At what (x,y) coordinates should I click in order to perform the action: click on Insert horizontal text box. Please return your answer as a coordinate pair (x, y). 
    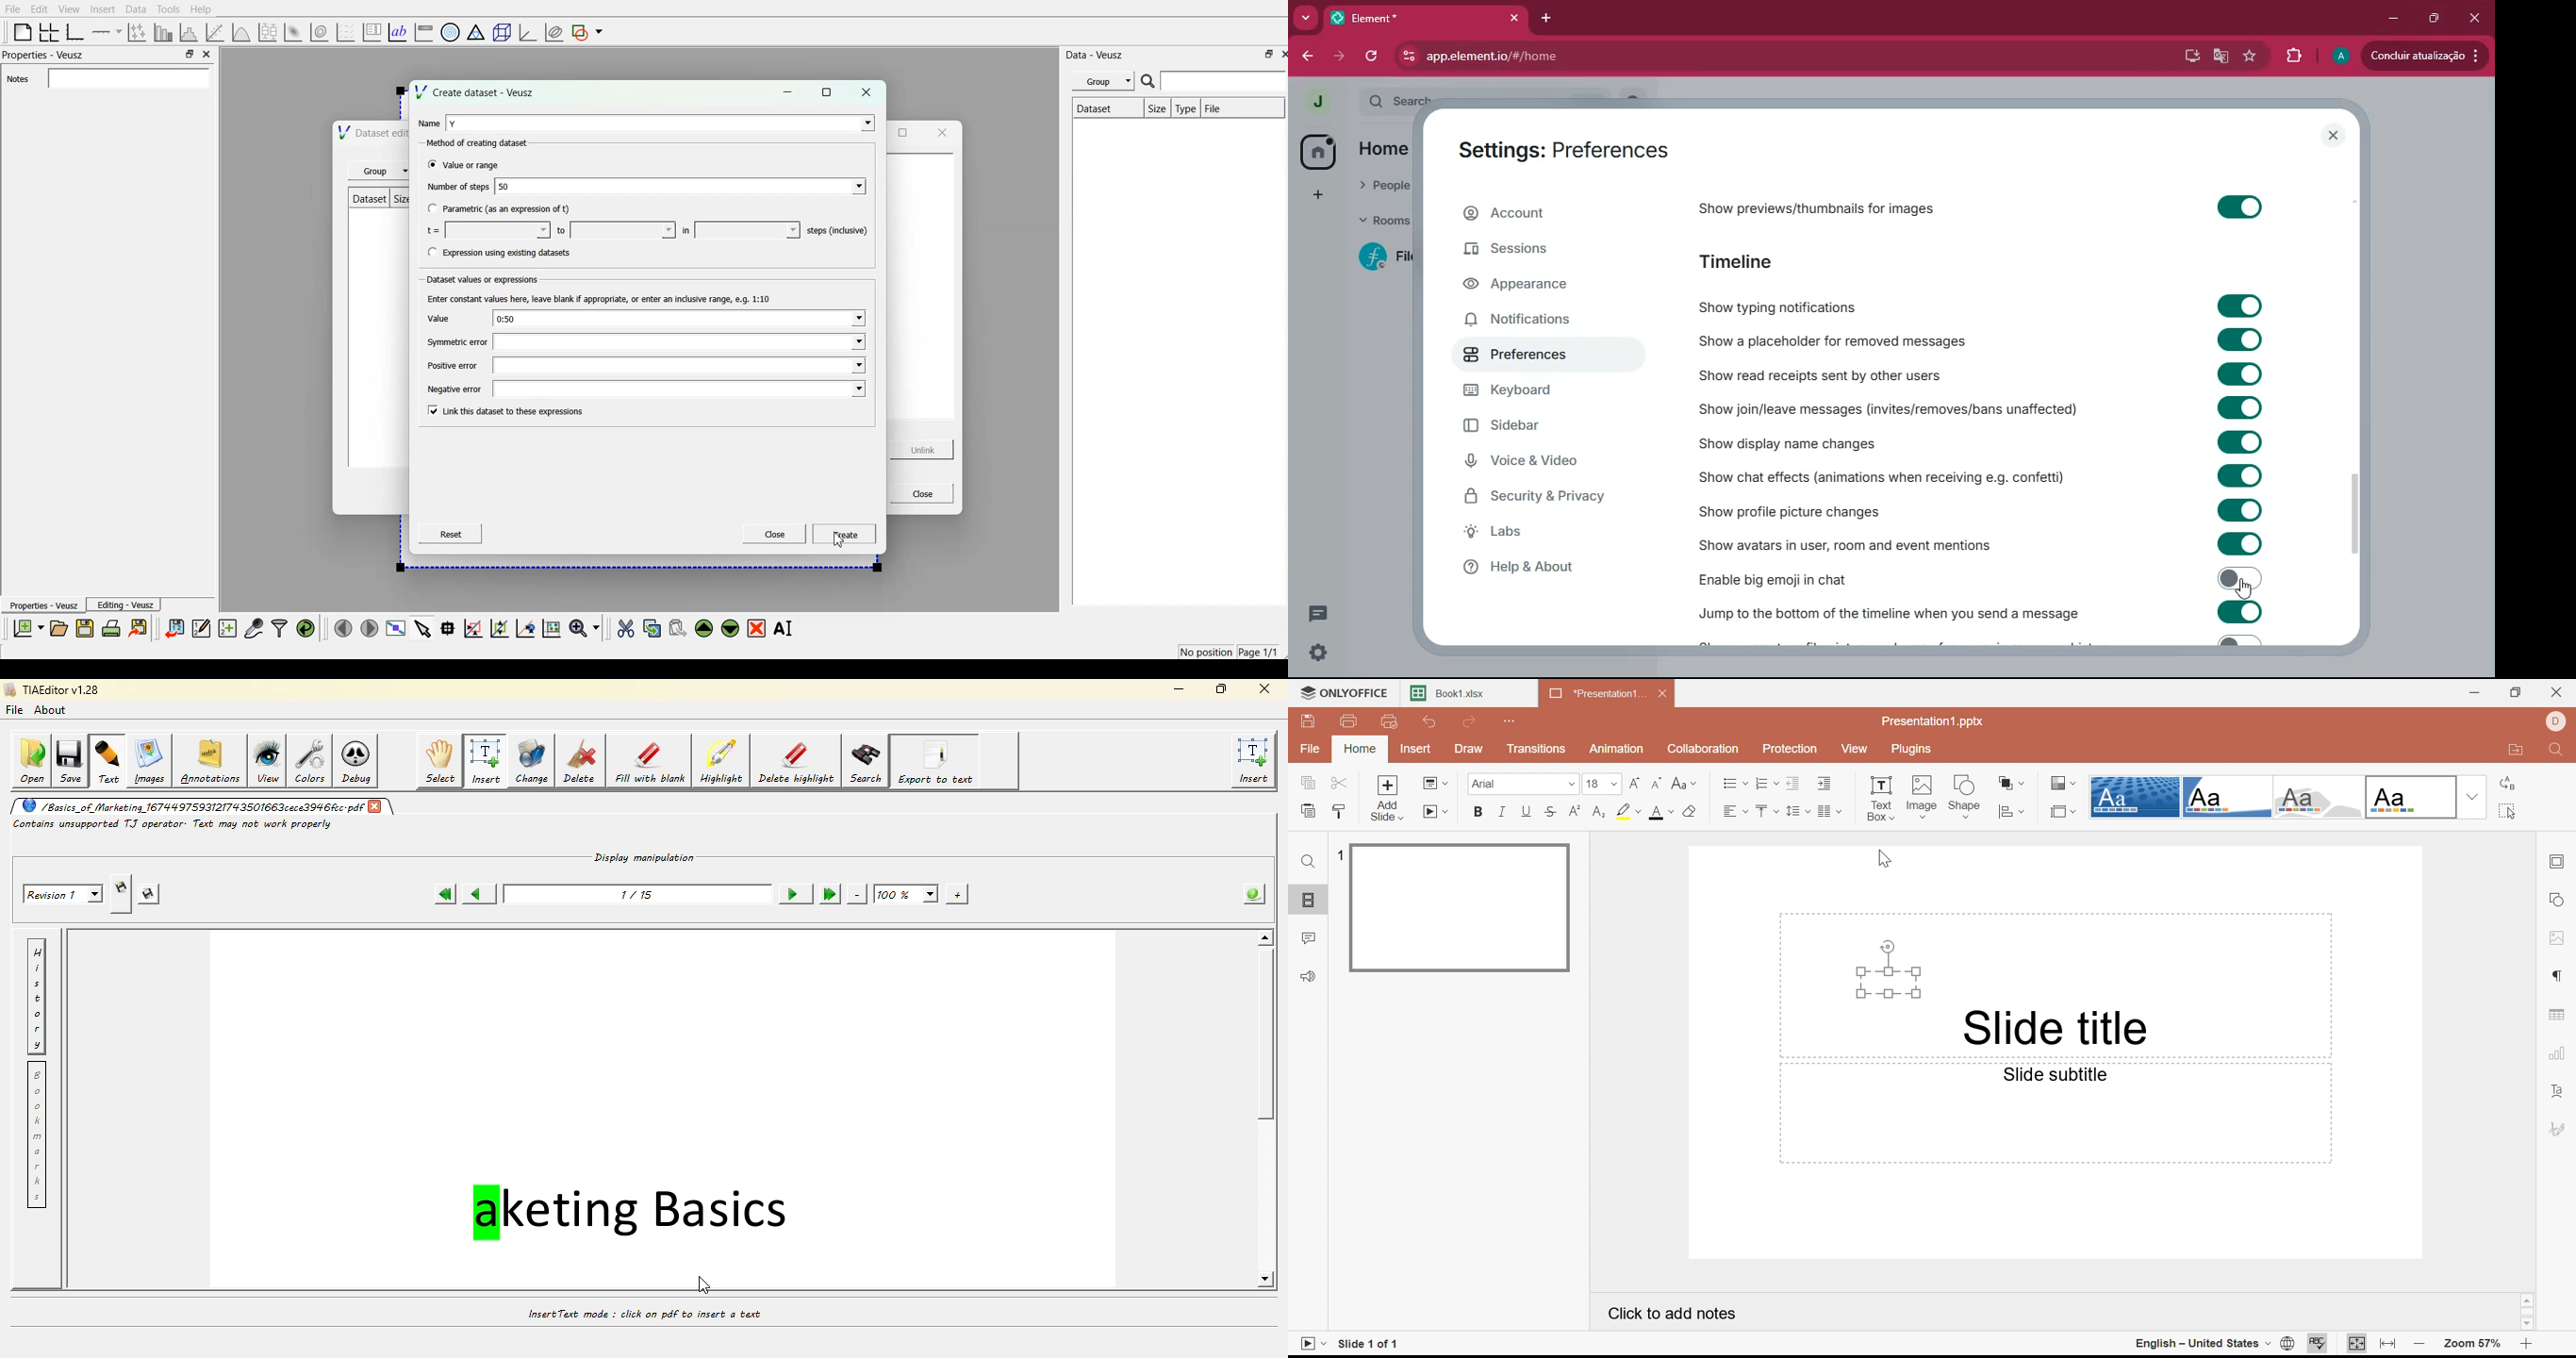
    Looking at the image, I should click on (1967, 811).